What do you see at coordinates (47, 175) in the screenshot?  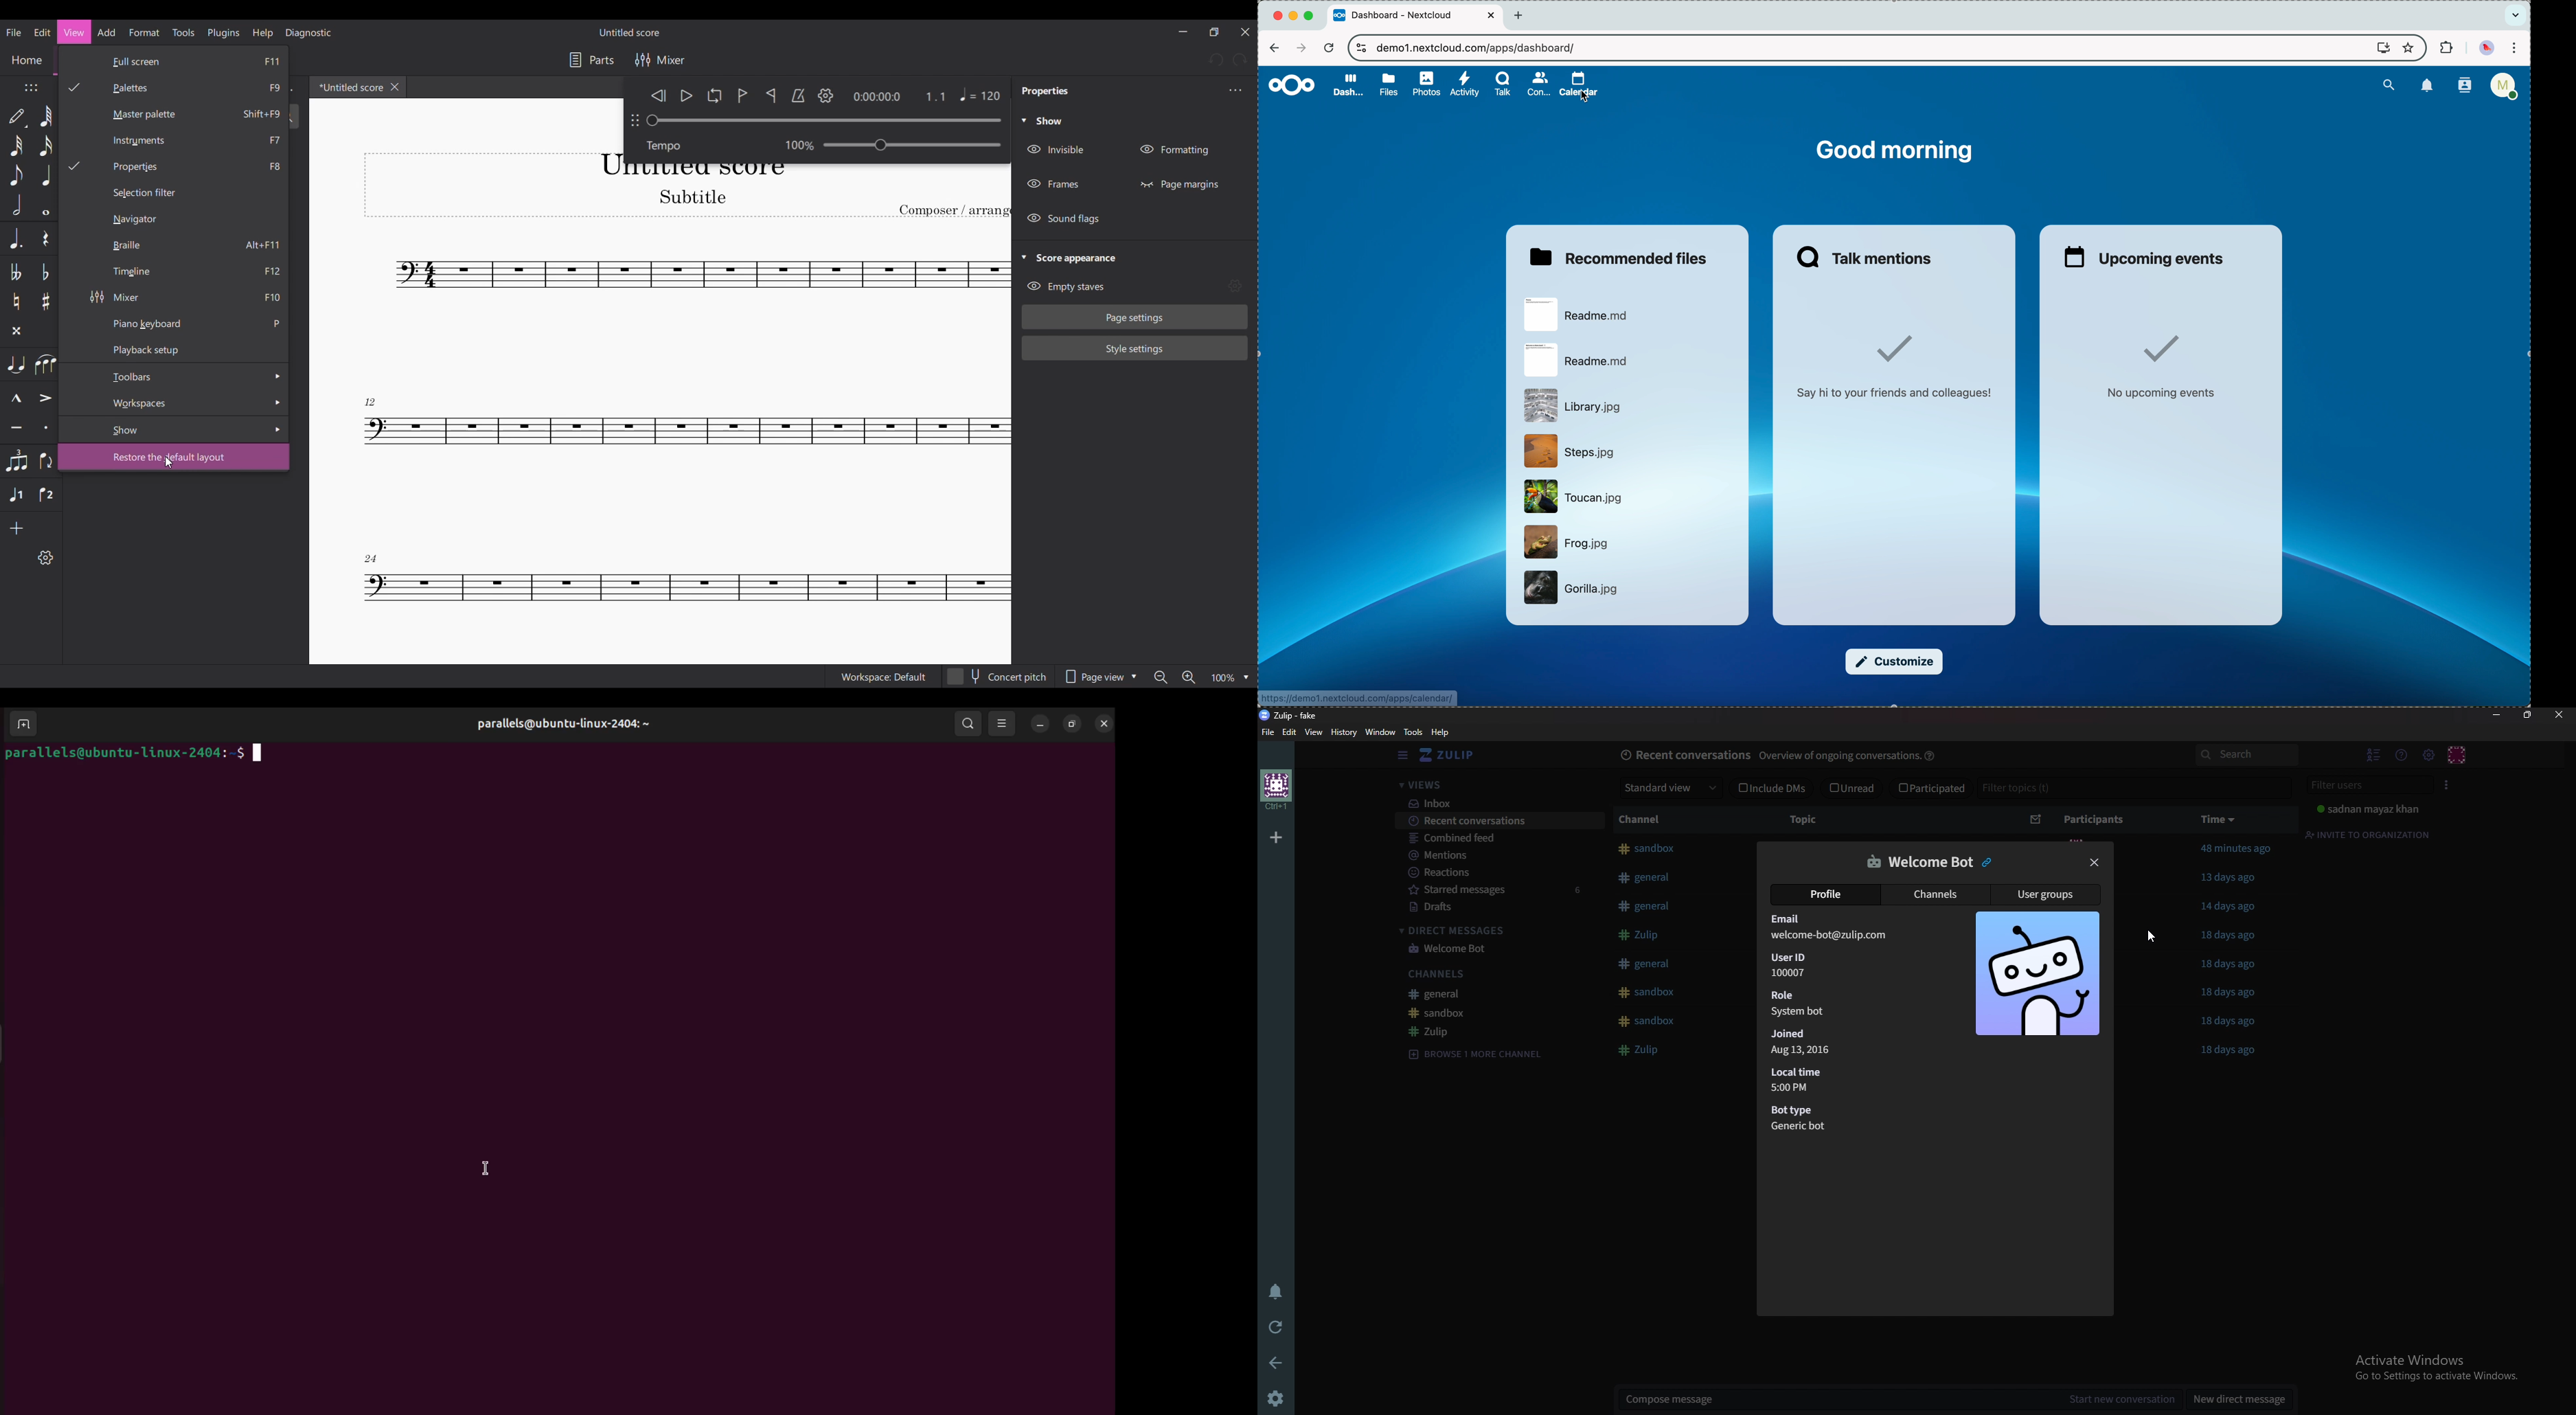 I see `Quater note` at bounding box center [47, 175].